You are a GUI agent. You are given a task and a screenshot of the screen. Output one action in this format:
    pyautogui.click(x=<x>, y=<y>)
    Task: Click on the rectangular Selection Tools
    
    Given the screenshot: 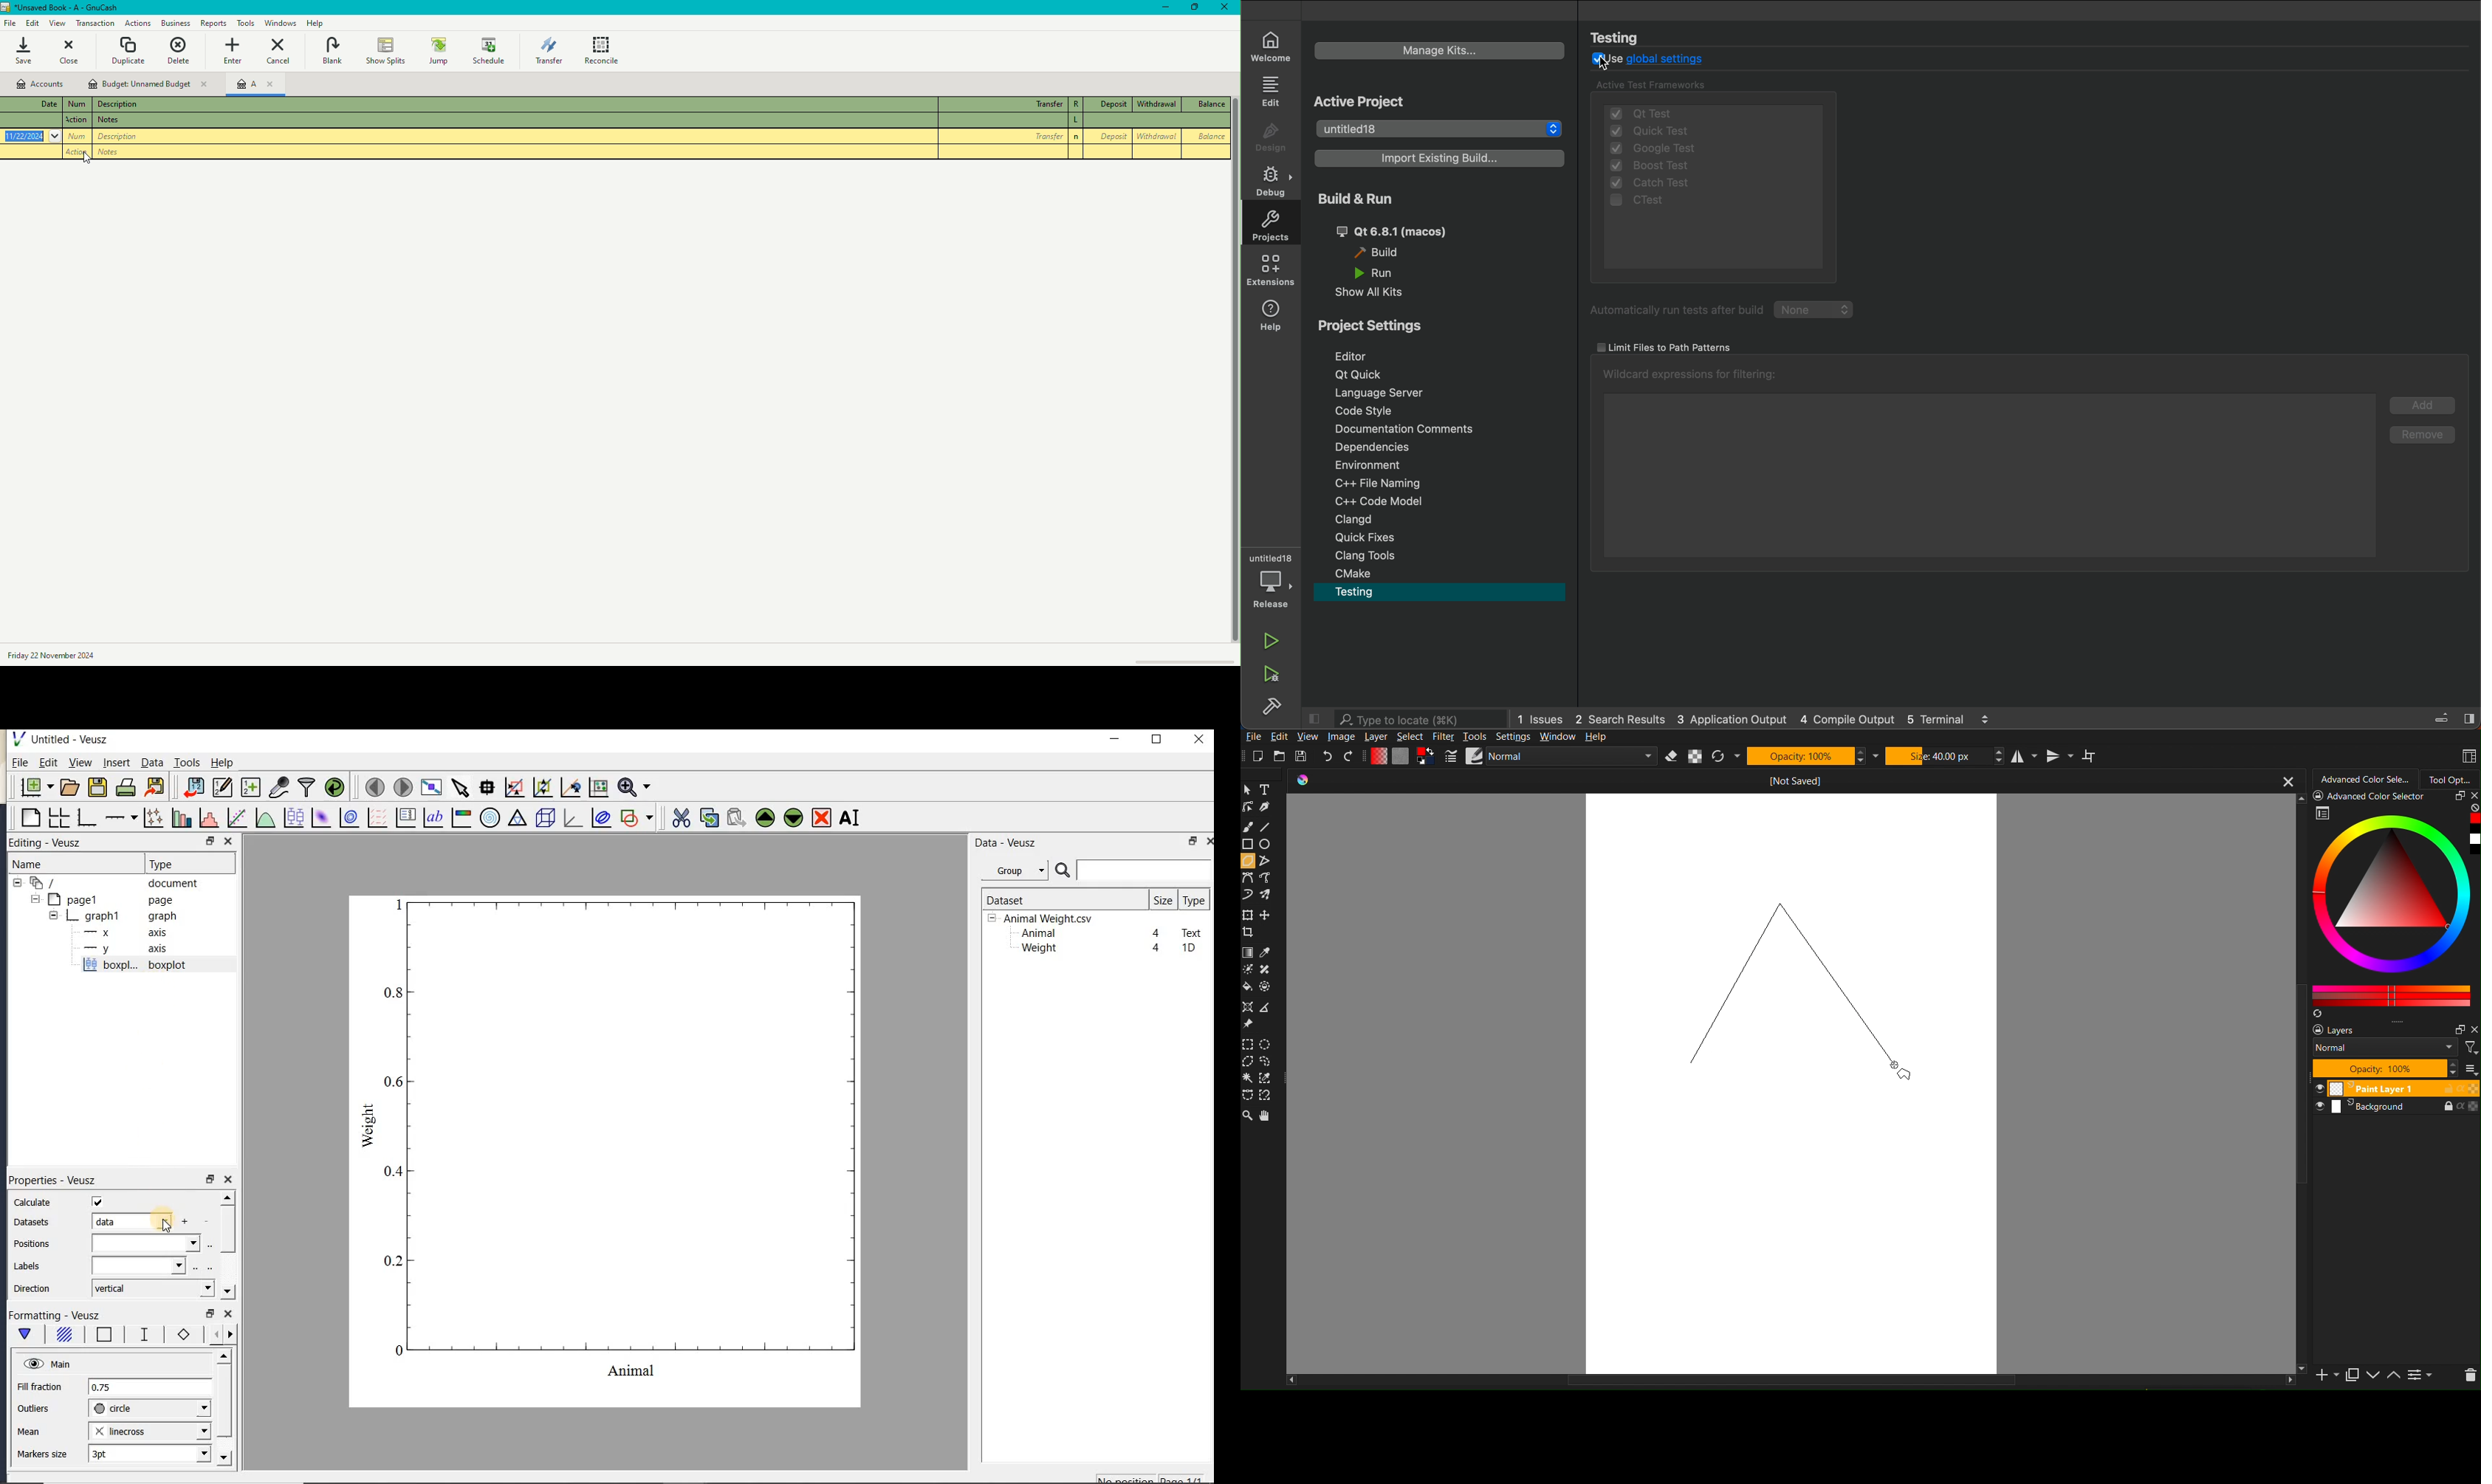 What is the action you would take?
    pyautogui.click(x=1250, y=1044)
    